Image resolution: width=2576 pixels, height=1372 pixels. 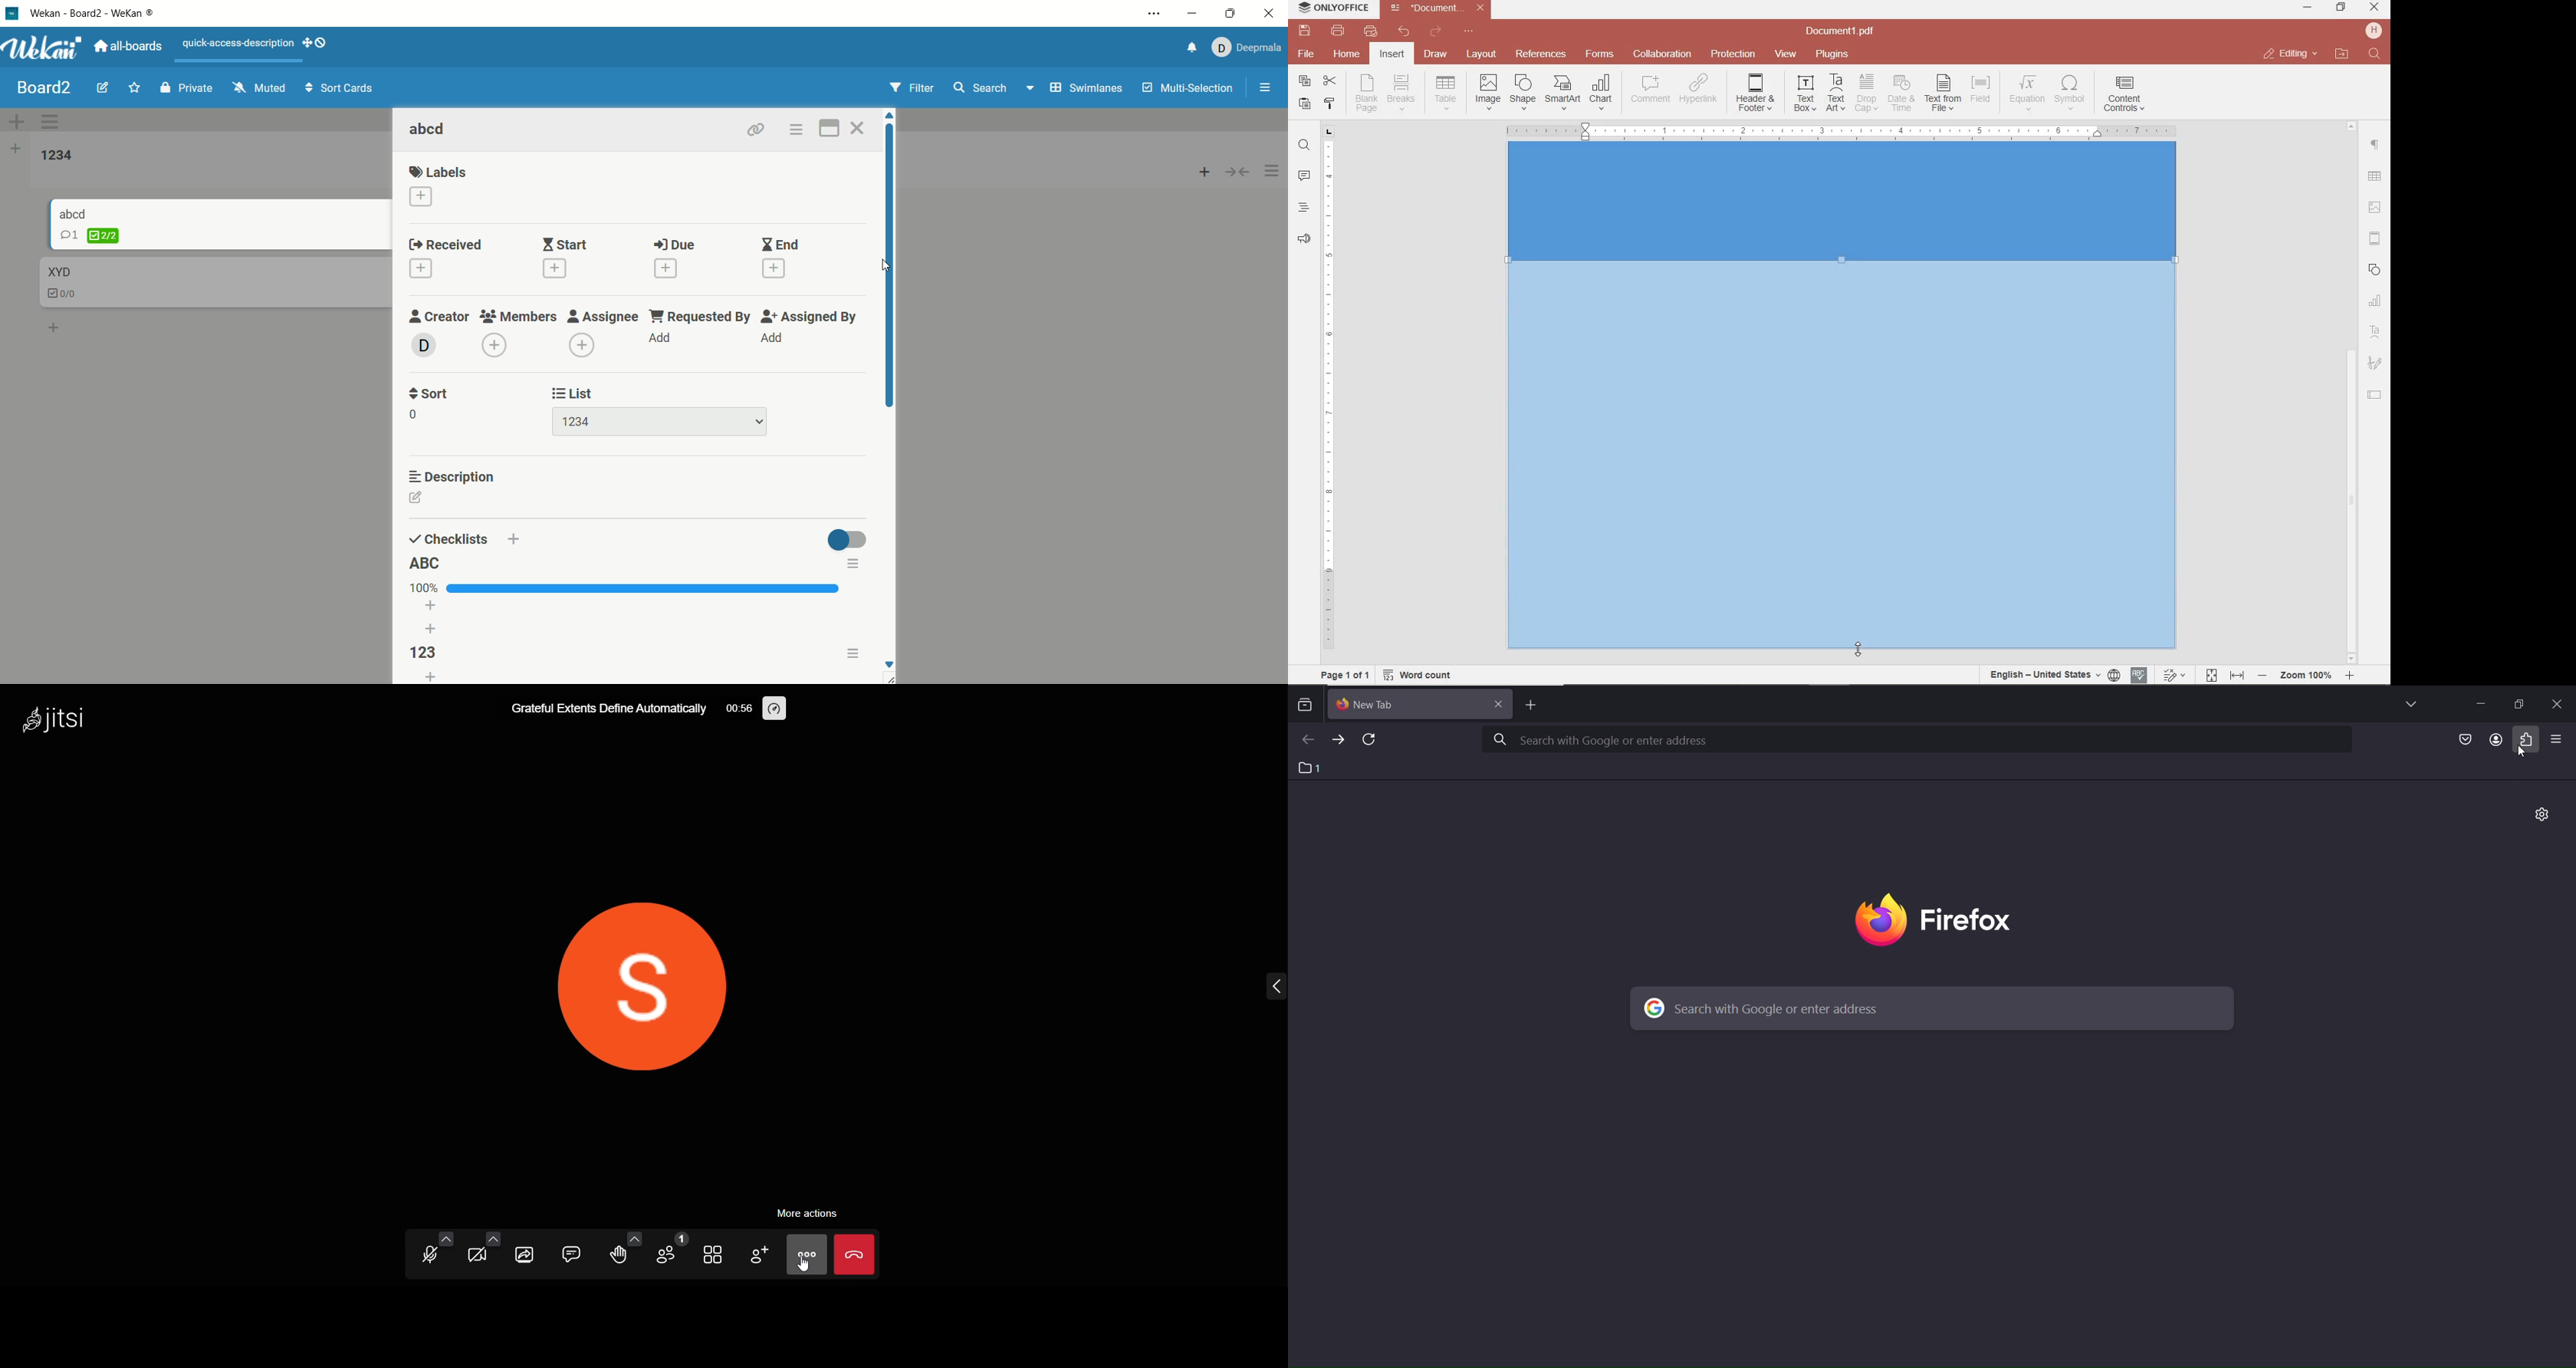 What do you see at coordinates (1943, 93) in the screenshot?
I see `TEXT FROM  FILE` at bounding box center [1943, 93].